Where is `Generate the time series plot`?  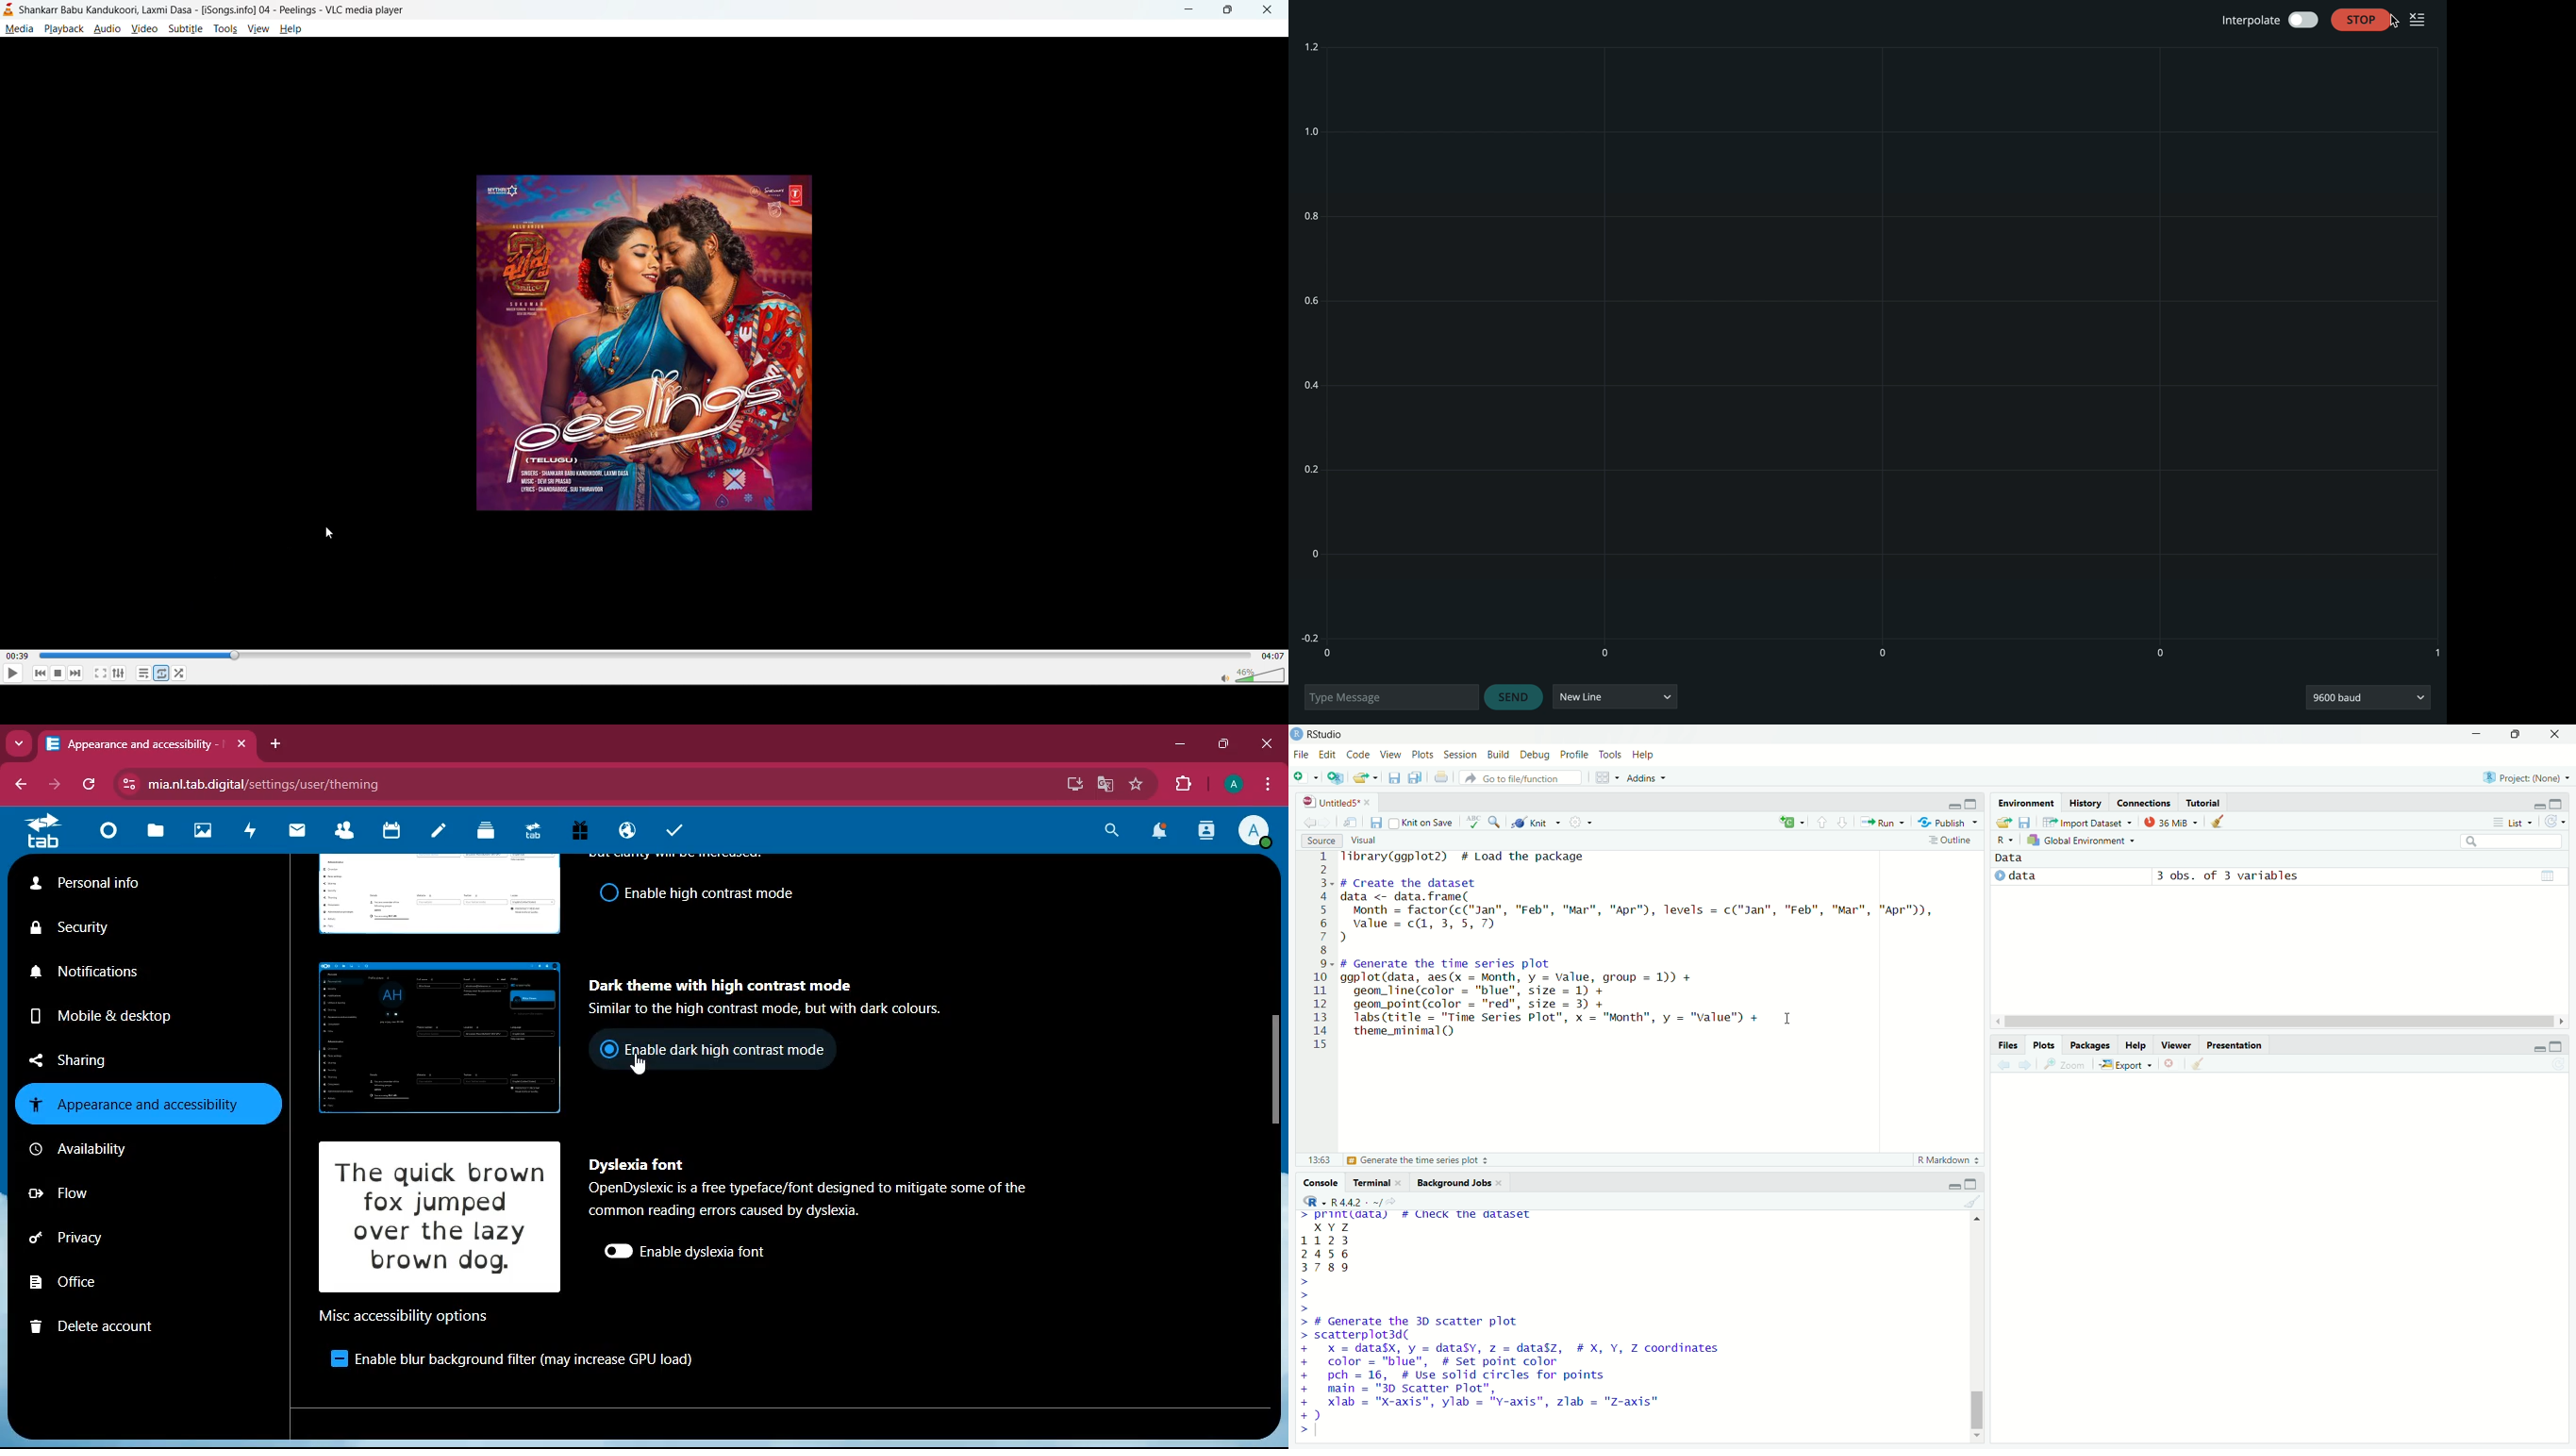 Generate the time series plot is located at coordinates (1417, 1161).